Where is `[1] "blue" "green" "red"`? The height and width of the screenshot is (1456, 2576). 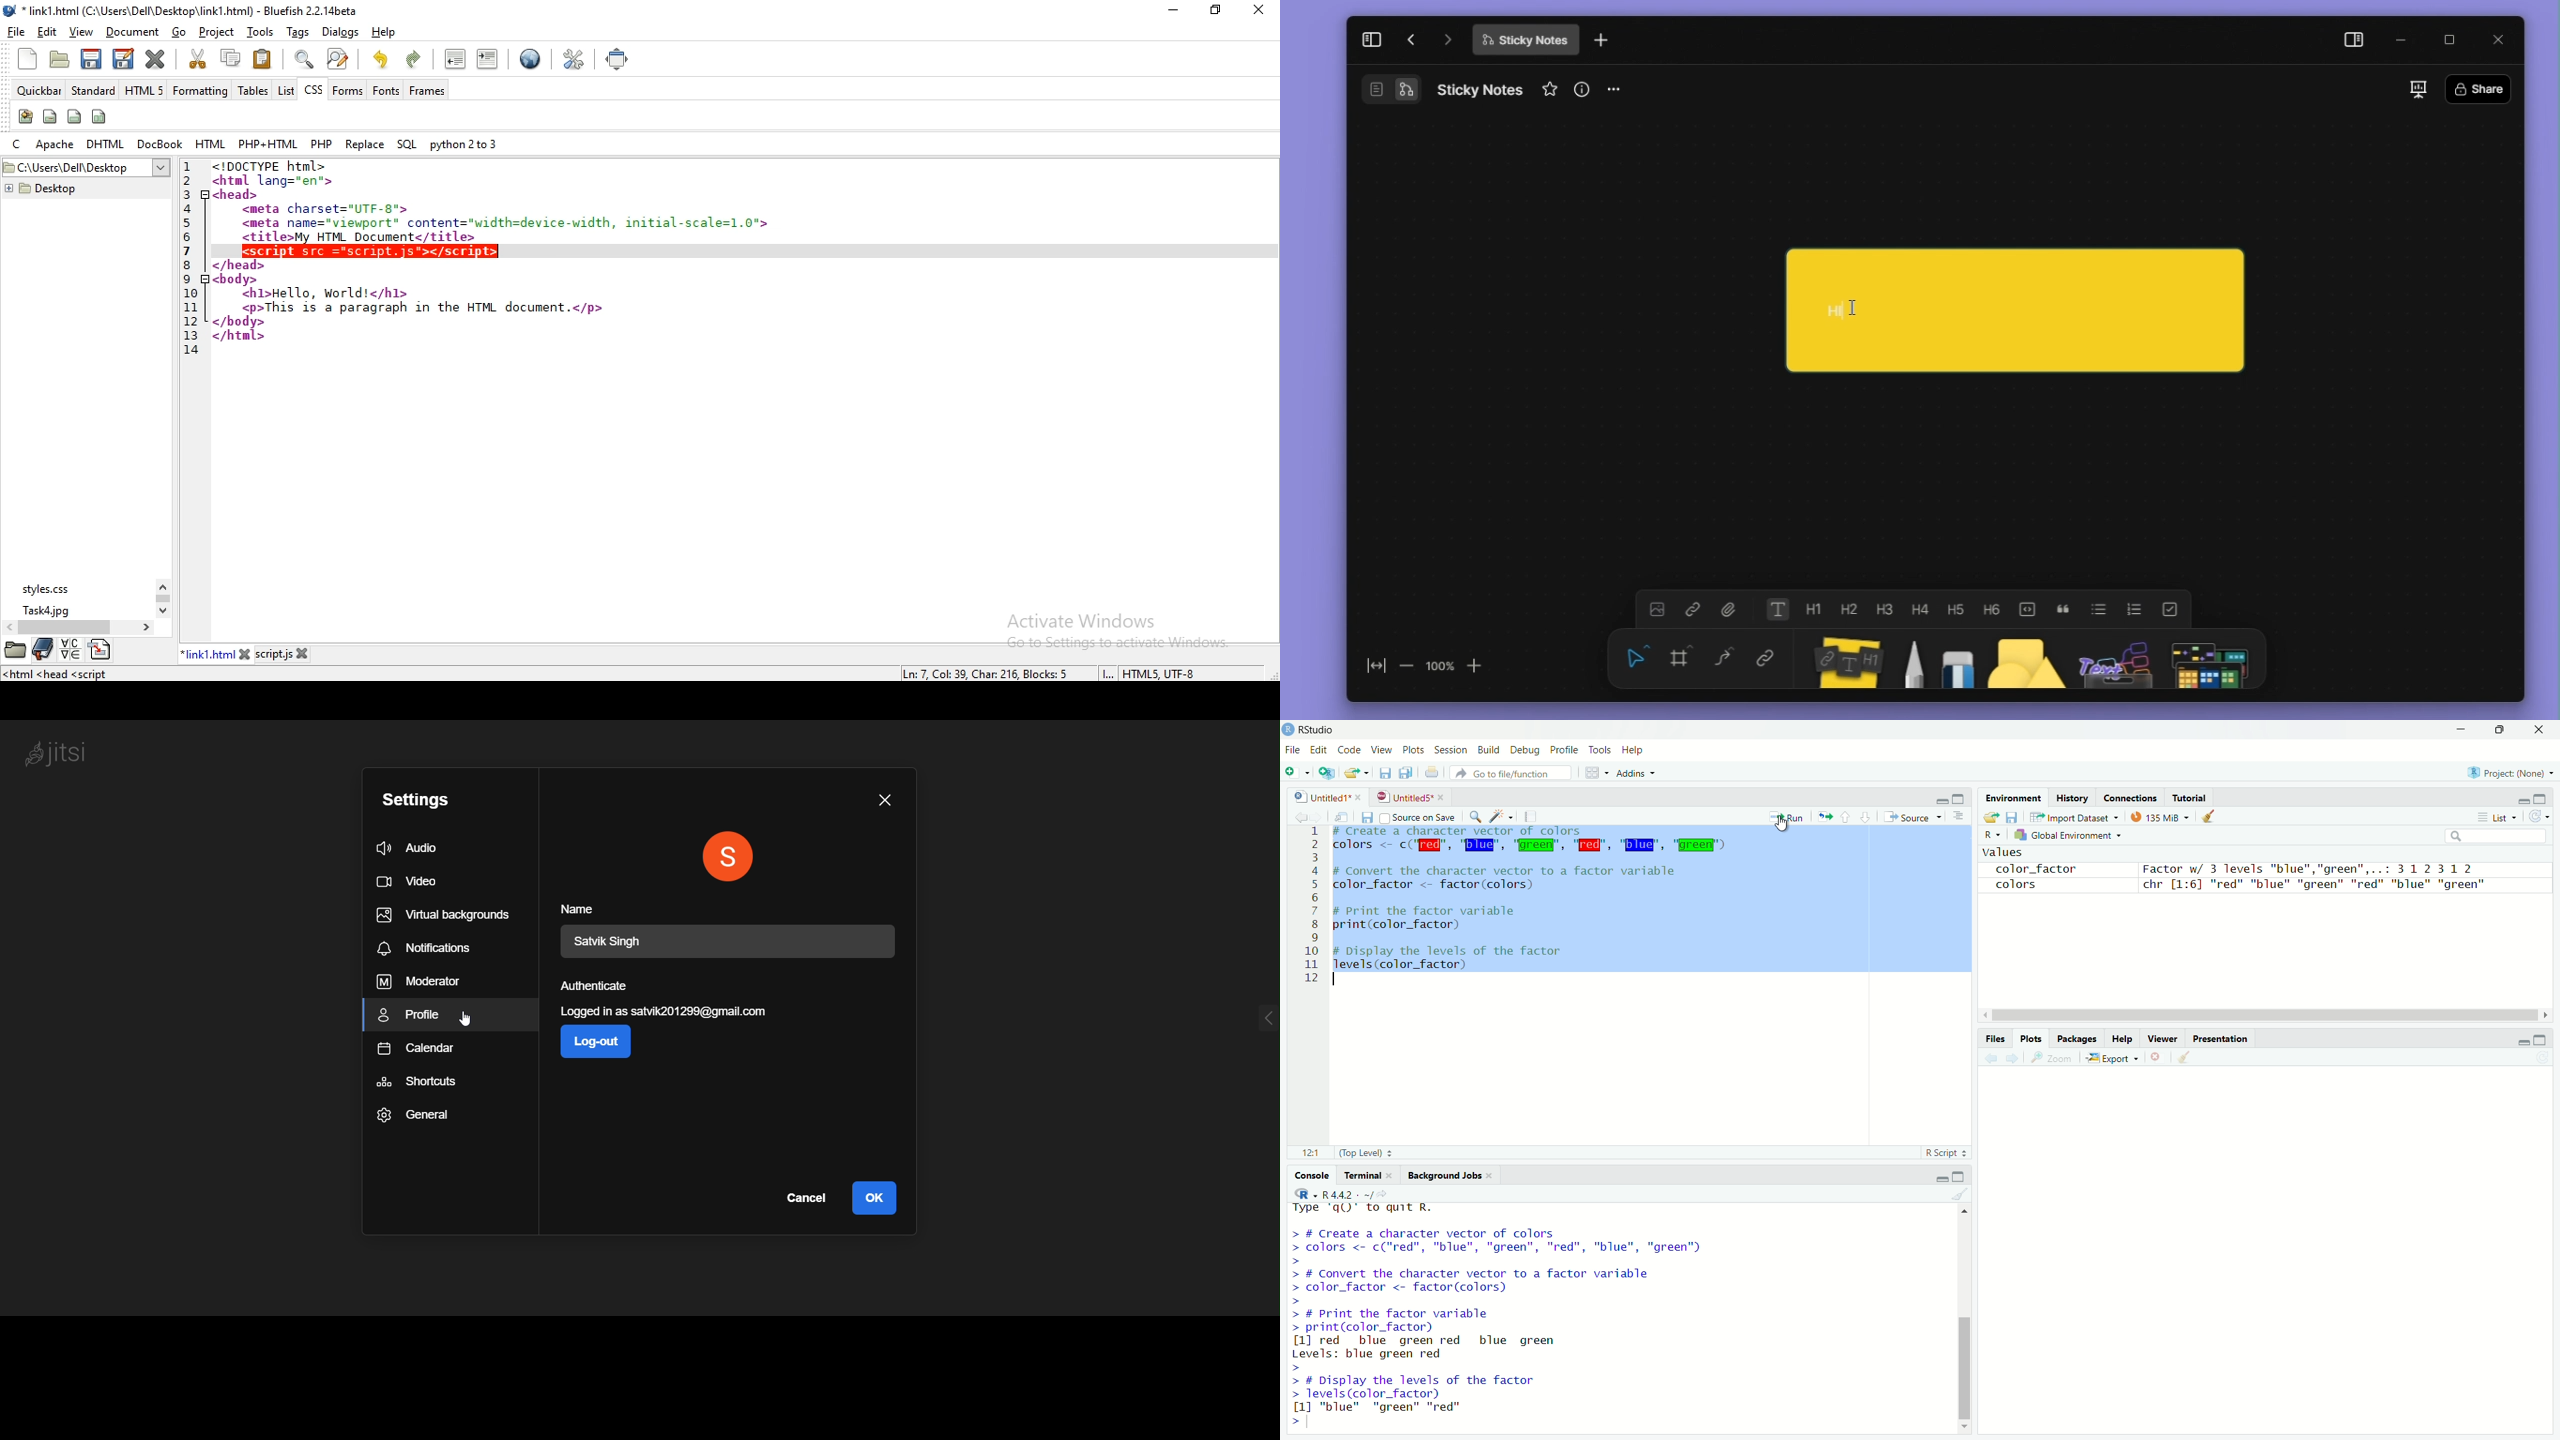
[1] "blue" "green" "red" is located at coordinates (1409, 1407).